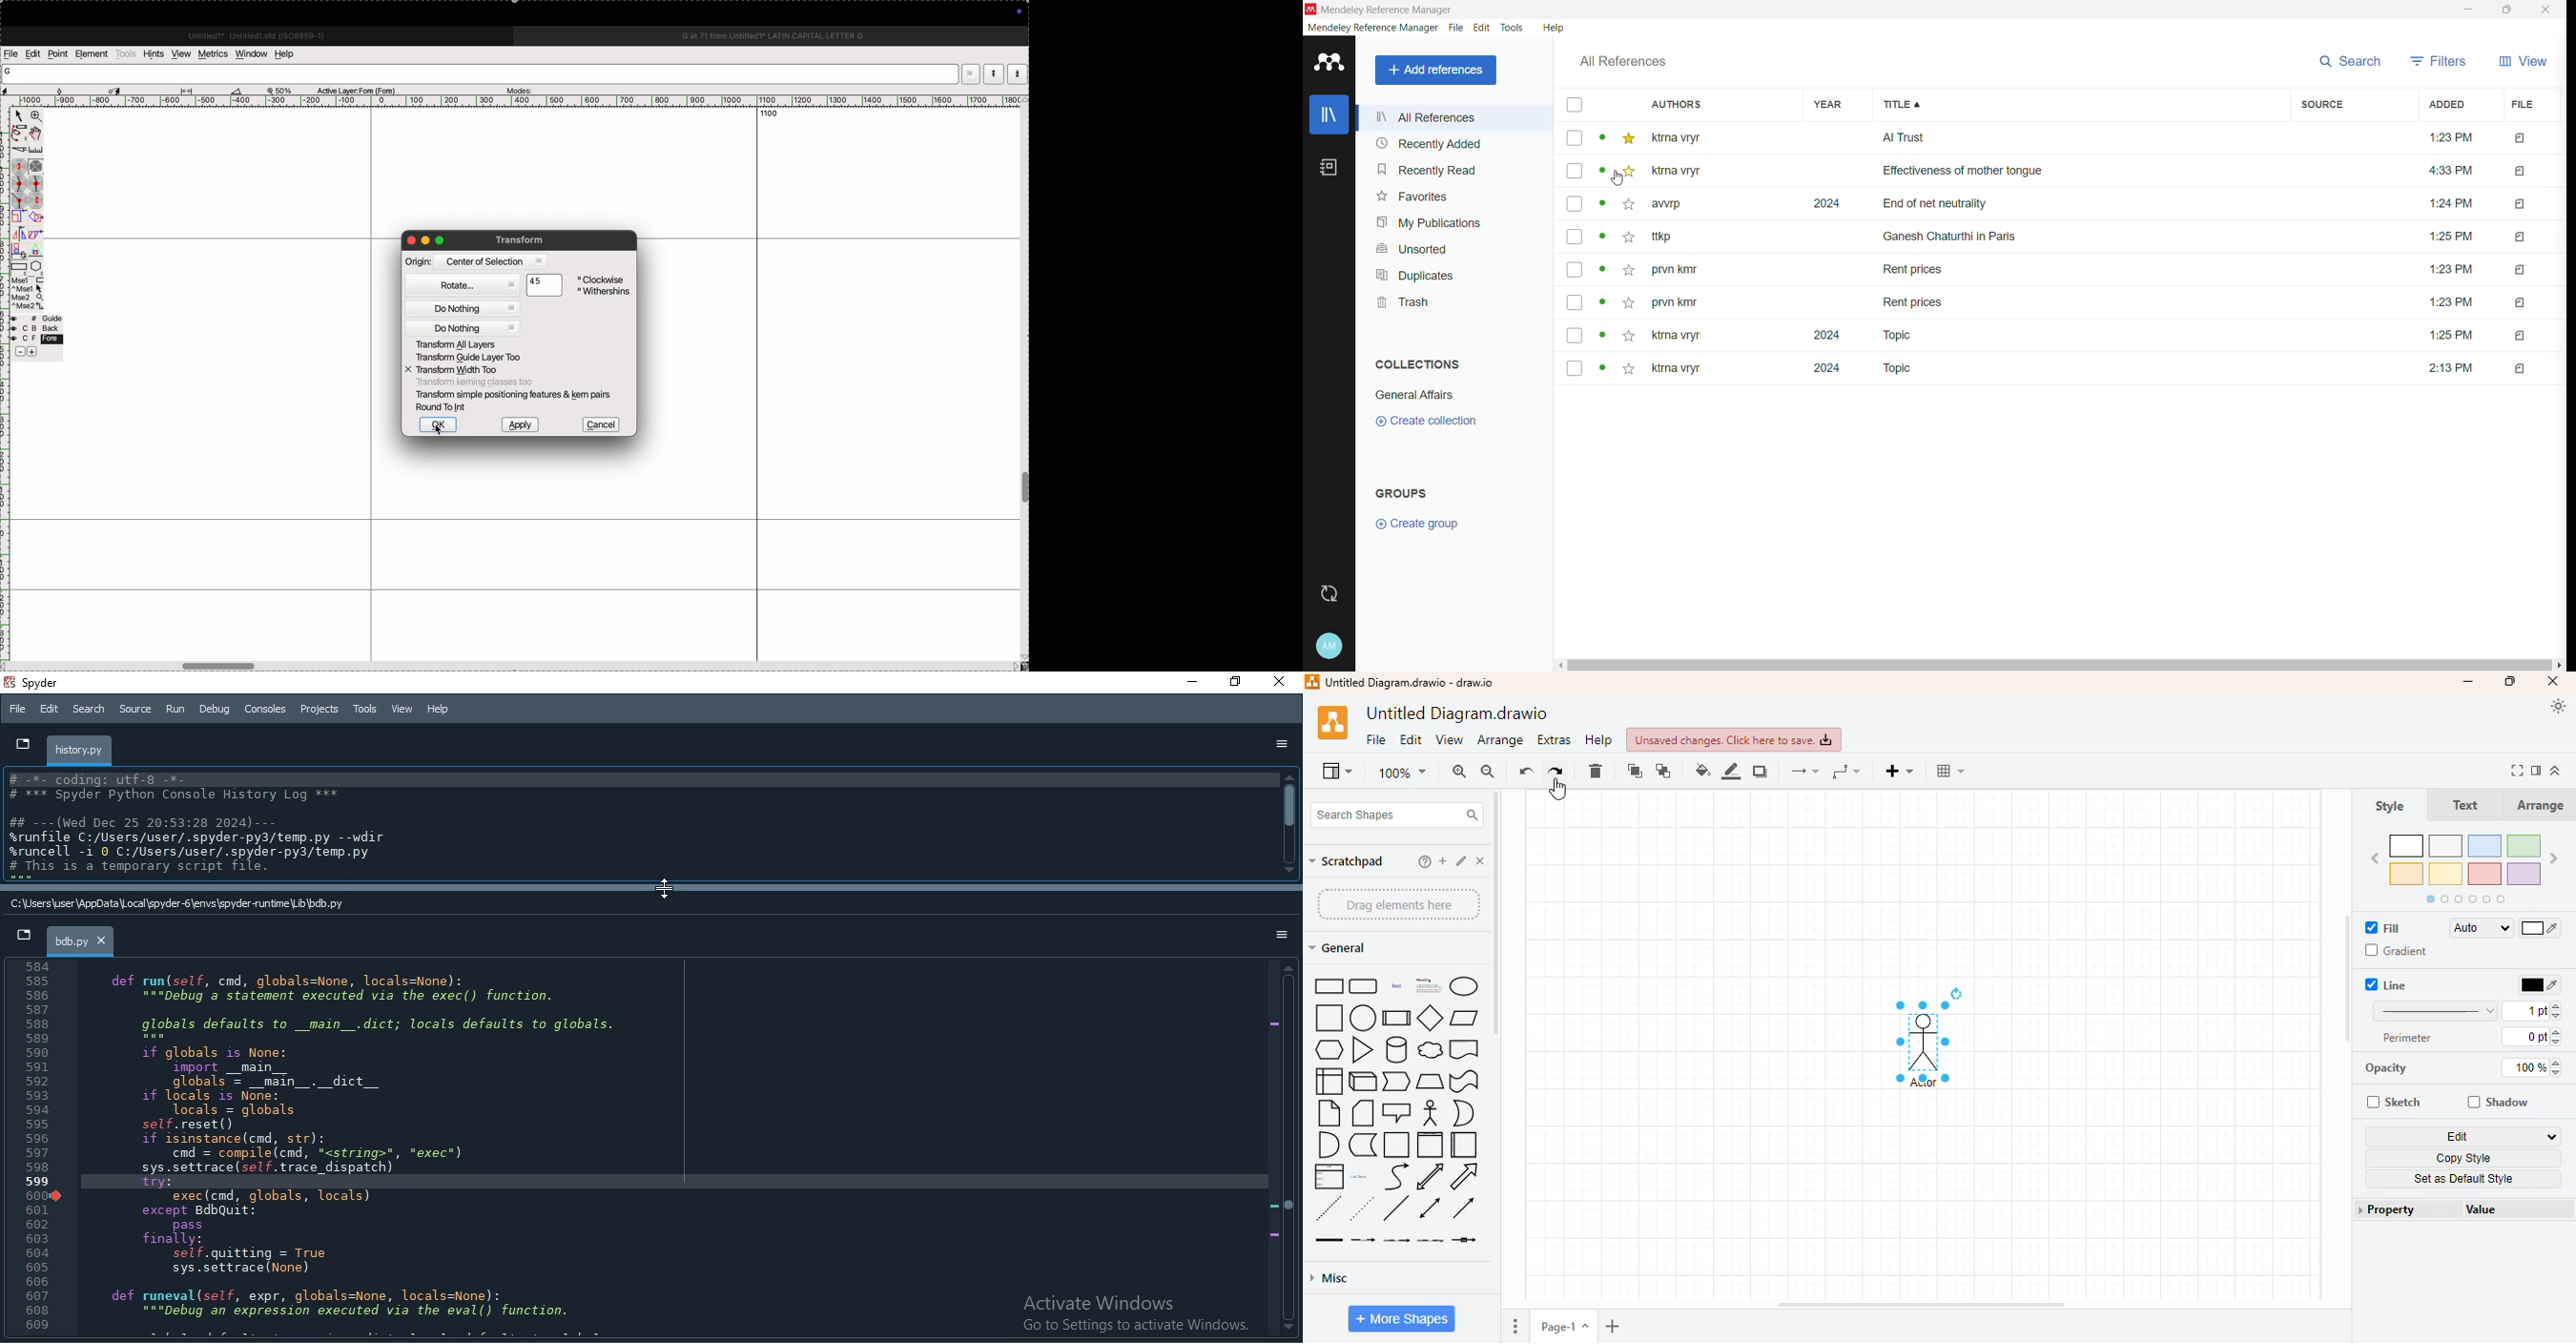  Describe the element at coordinates (136, 709) in the screenshot. I see `Source` at that location.